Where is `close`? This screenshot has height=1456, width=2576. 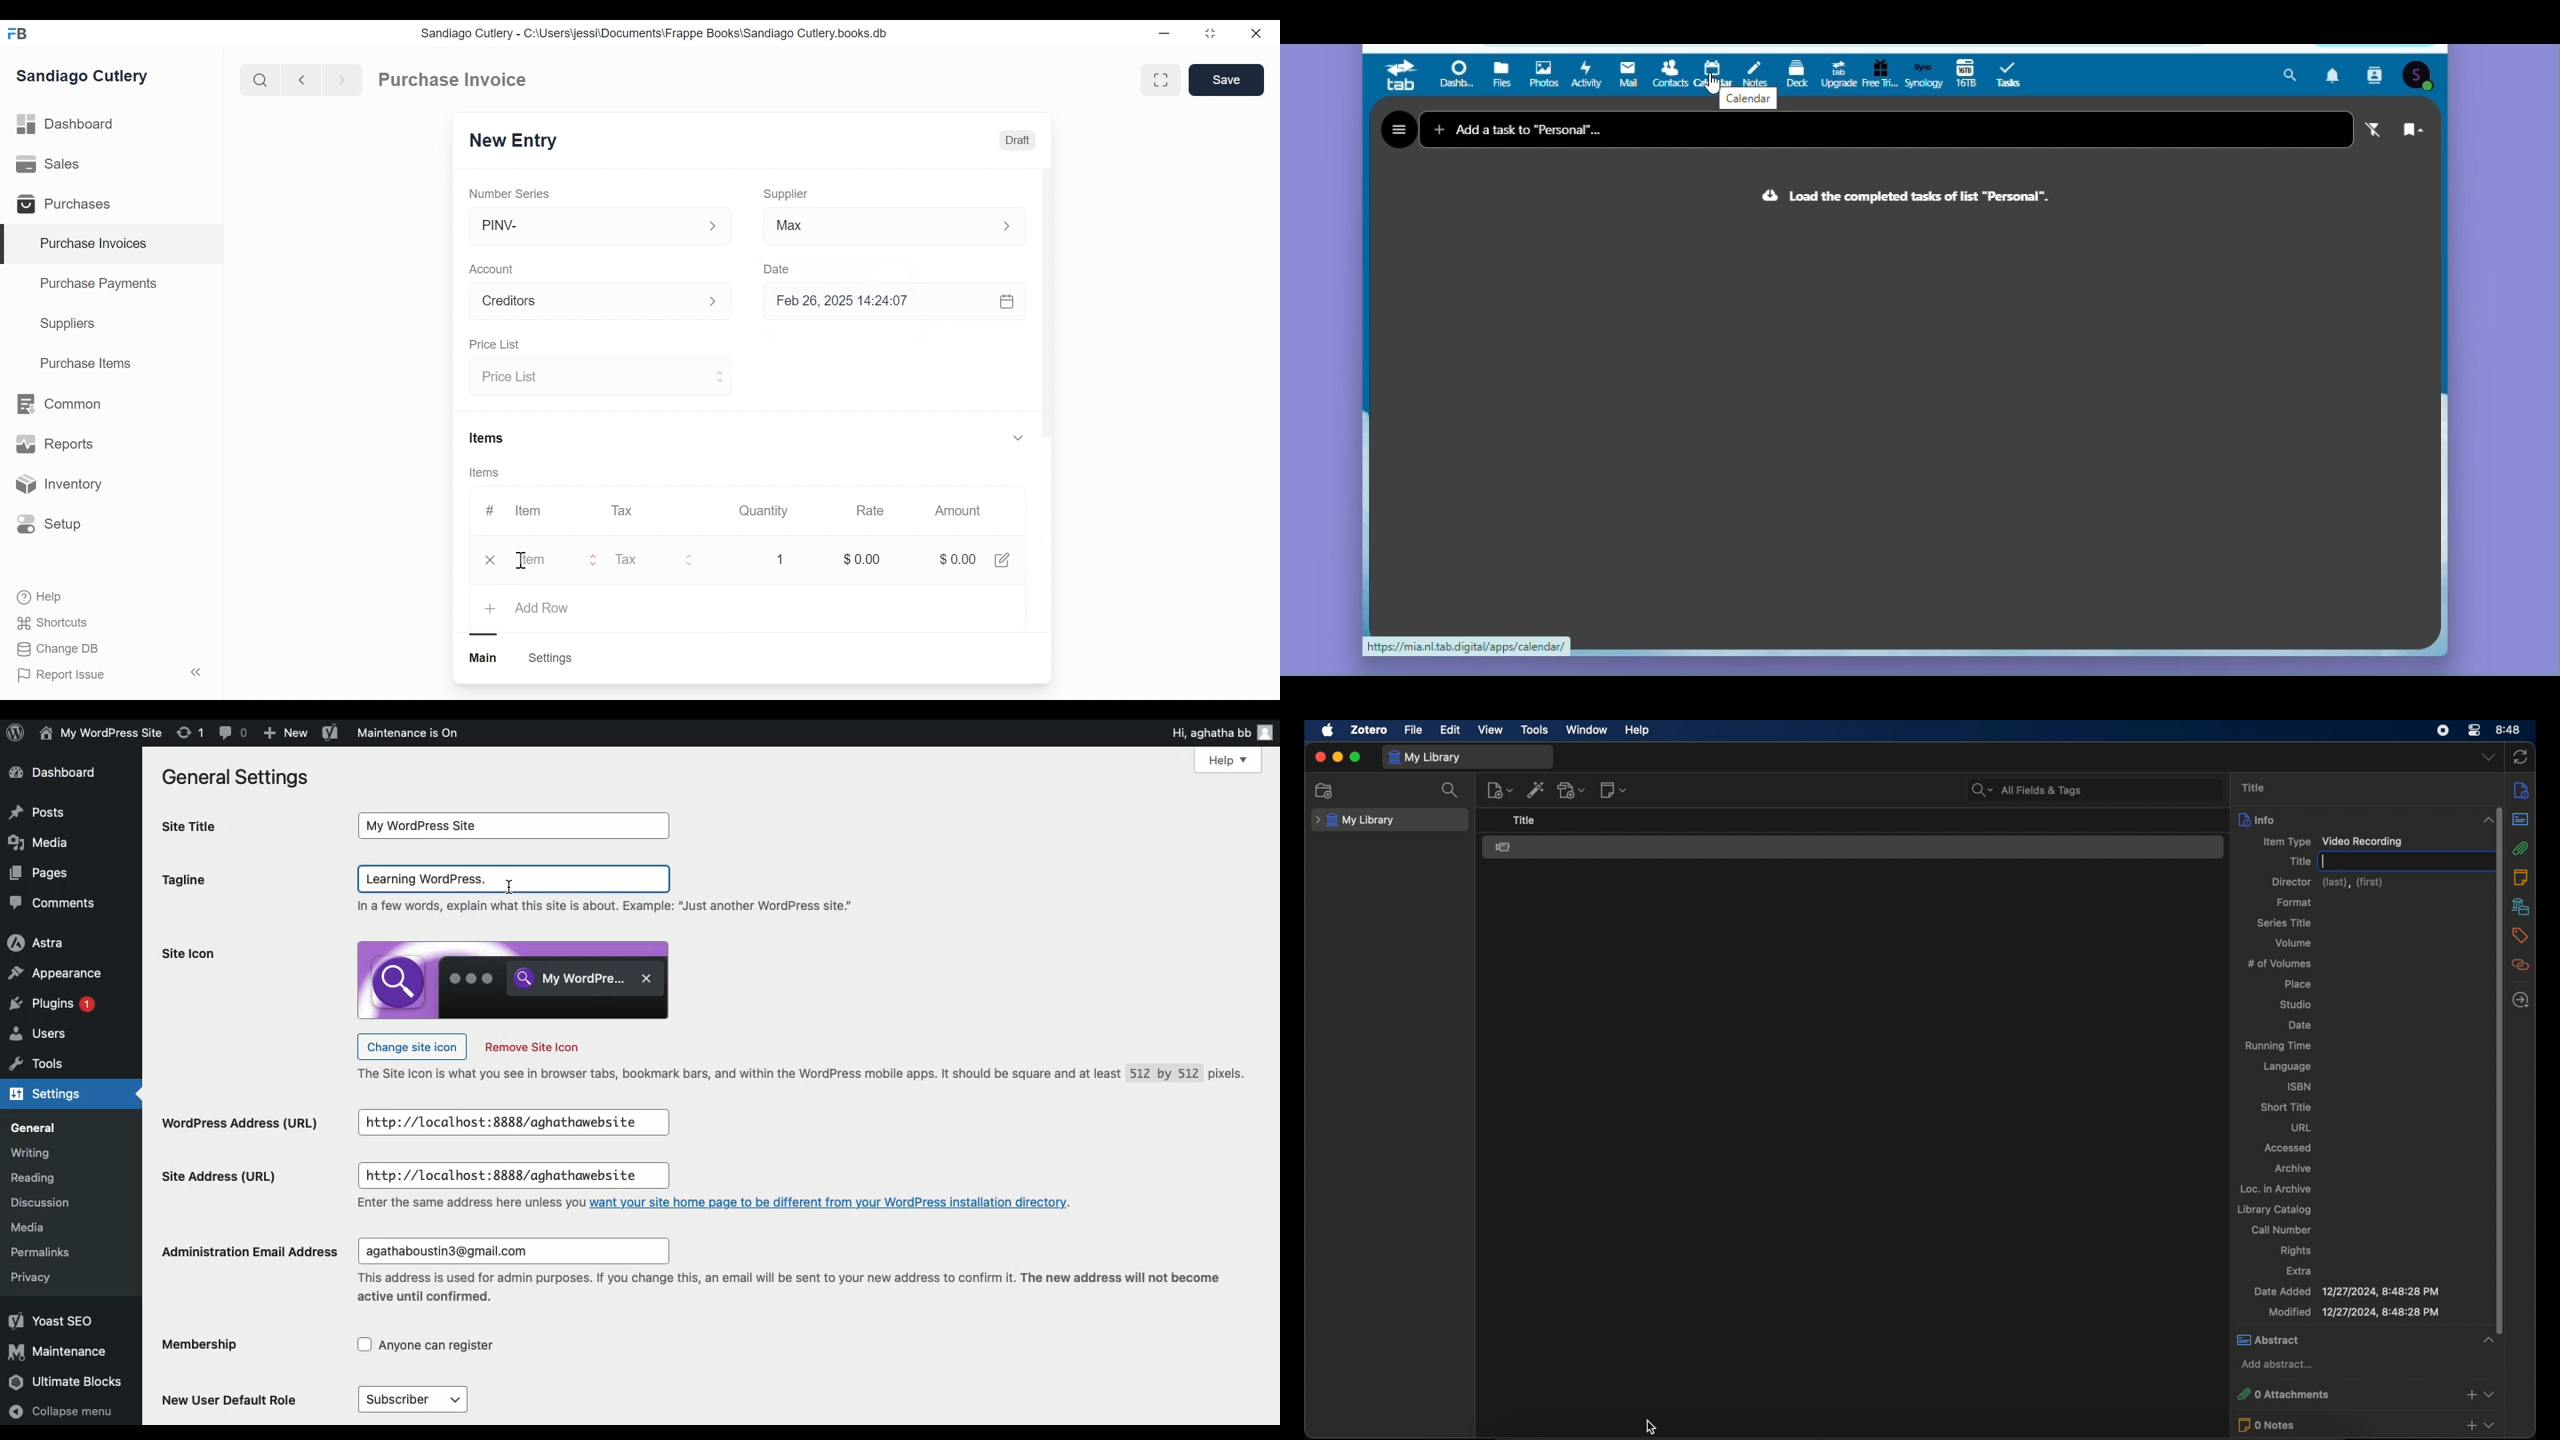
close is located at coordinates (1255, 34).